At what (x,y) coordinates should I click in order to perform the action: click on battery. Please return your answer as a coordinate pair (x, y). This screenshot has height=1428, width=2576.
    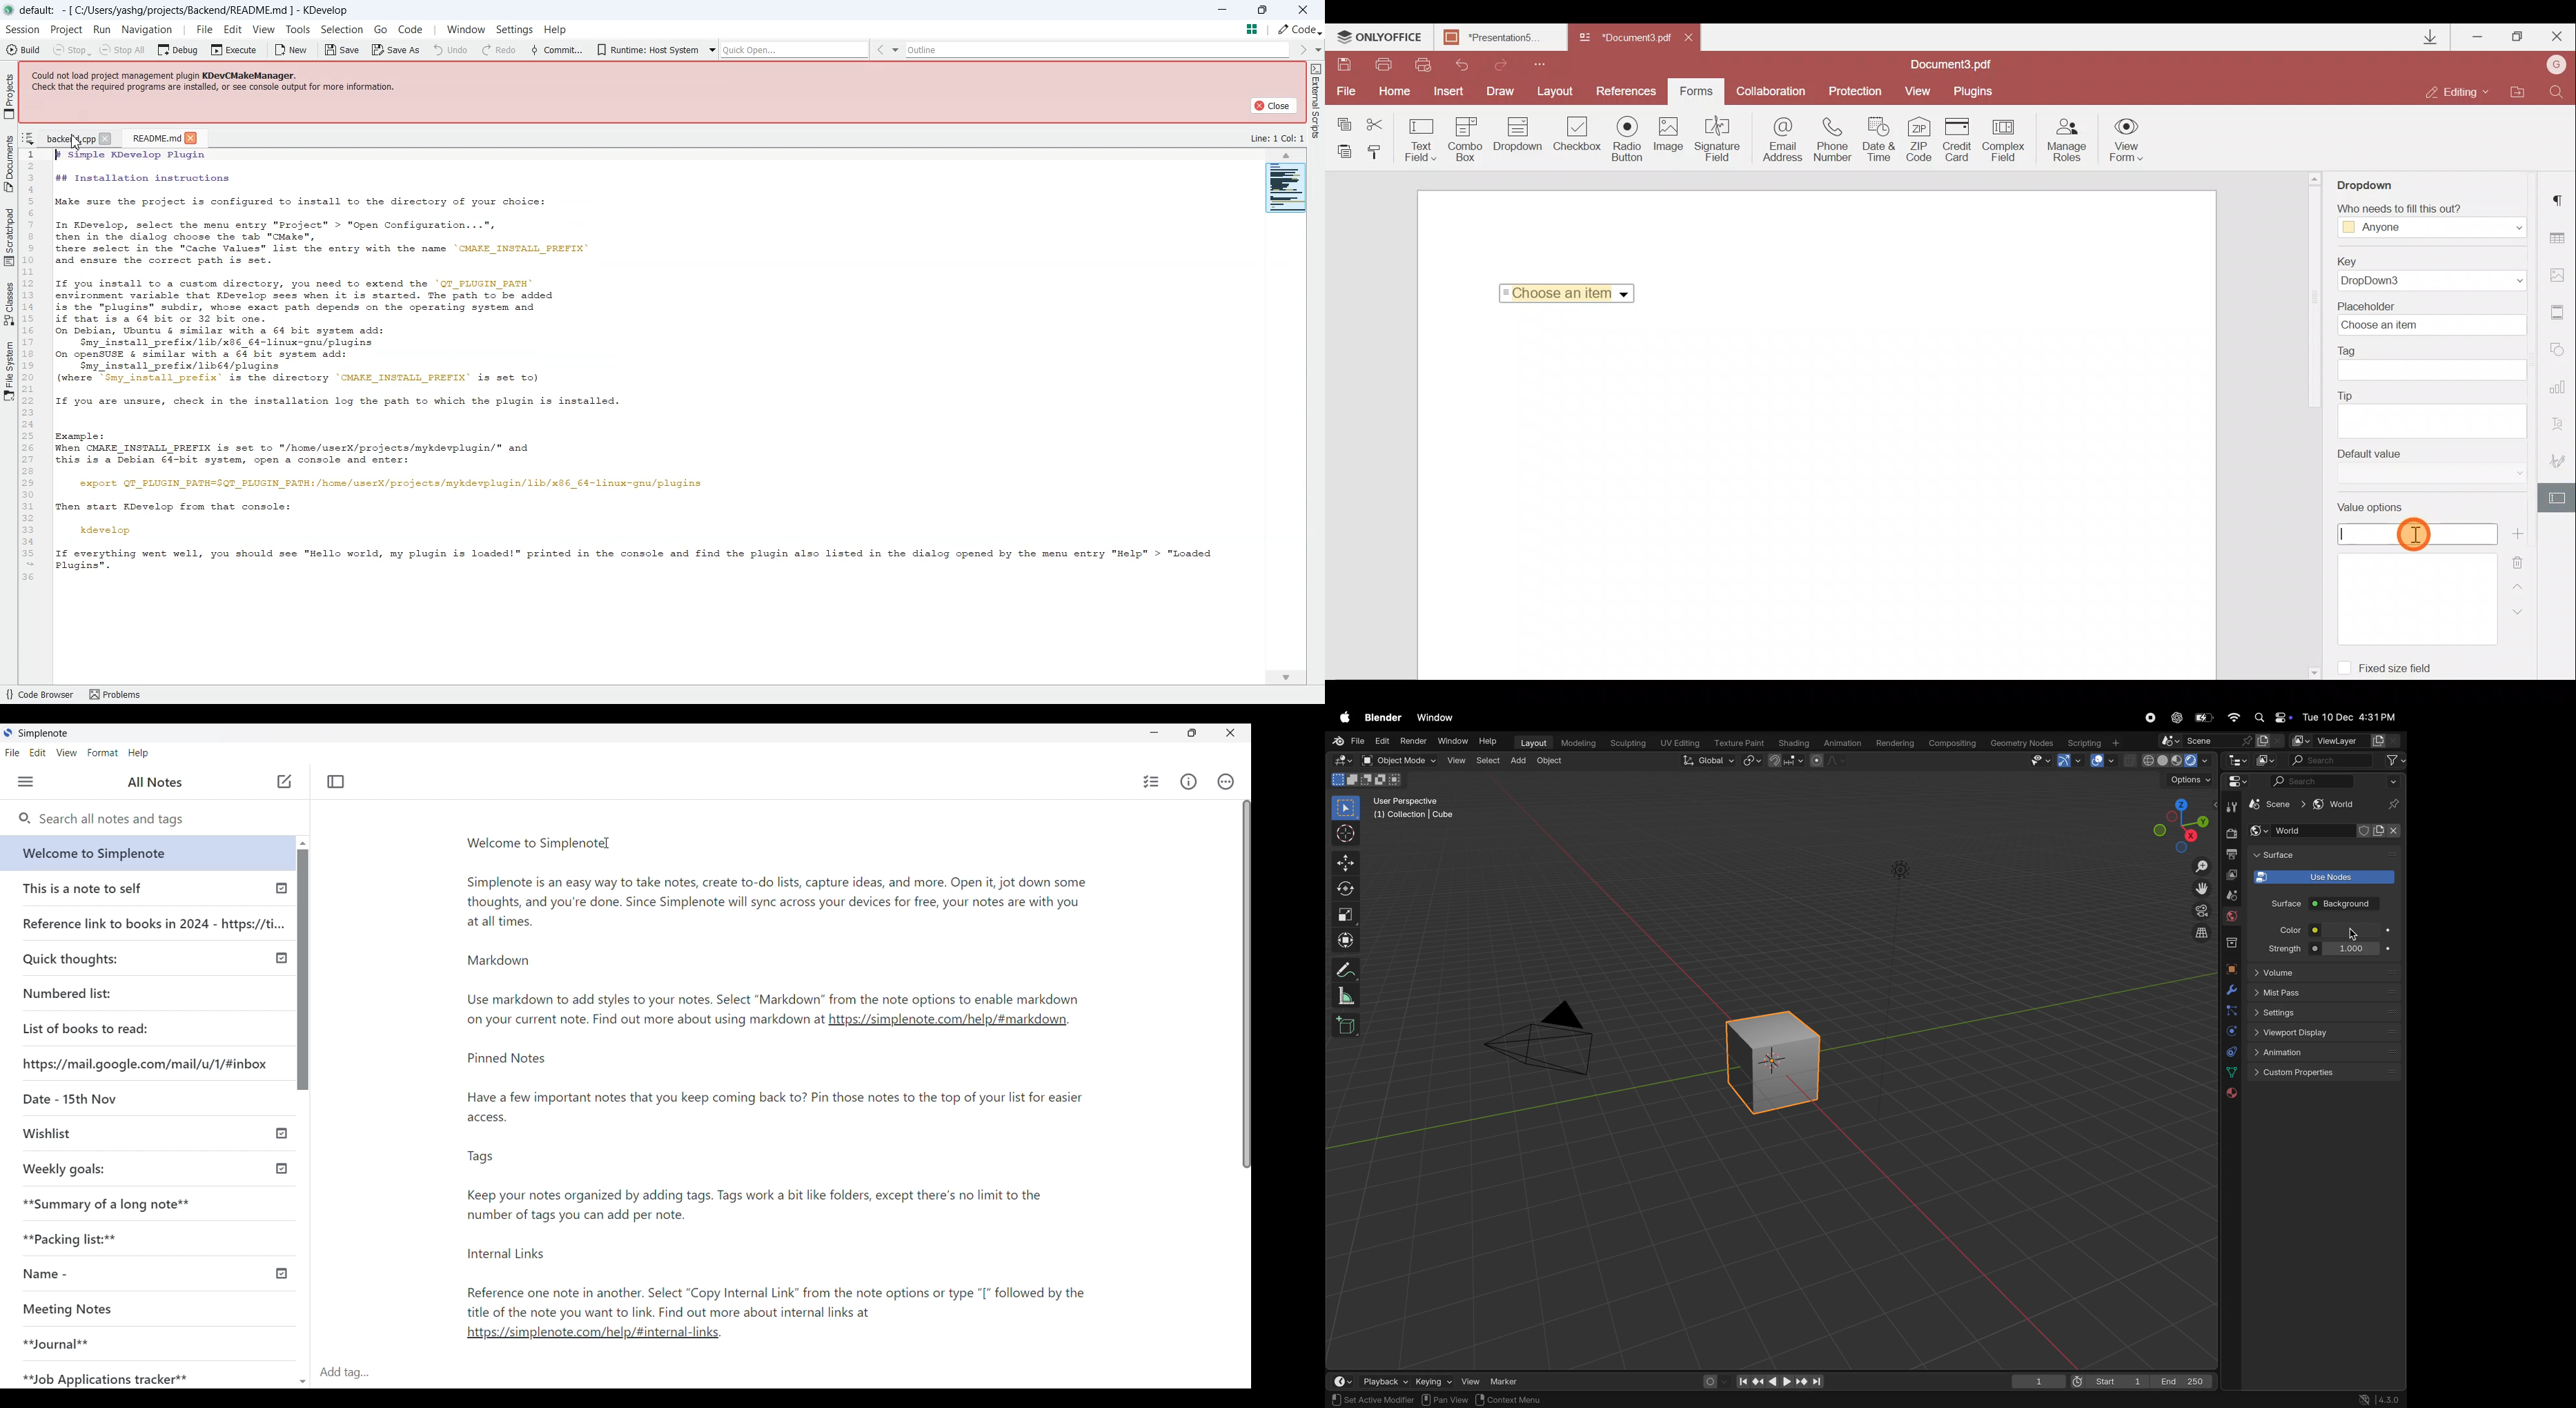
    Looking at the image, I should click on (2203, 718).